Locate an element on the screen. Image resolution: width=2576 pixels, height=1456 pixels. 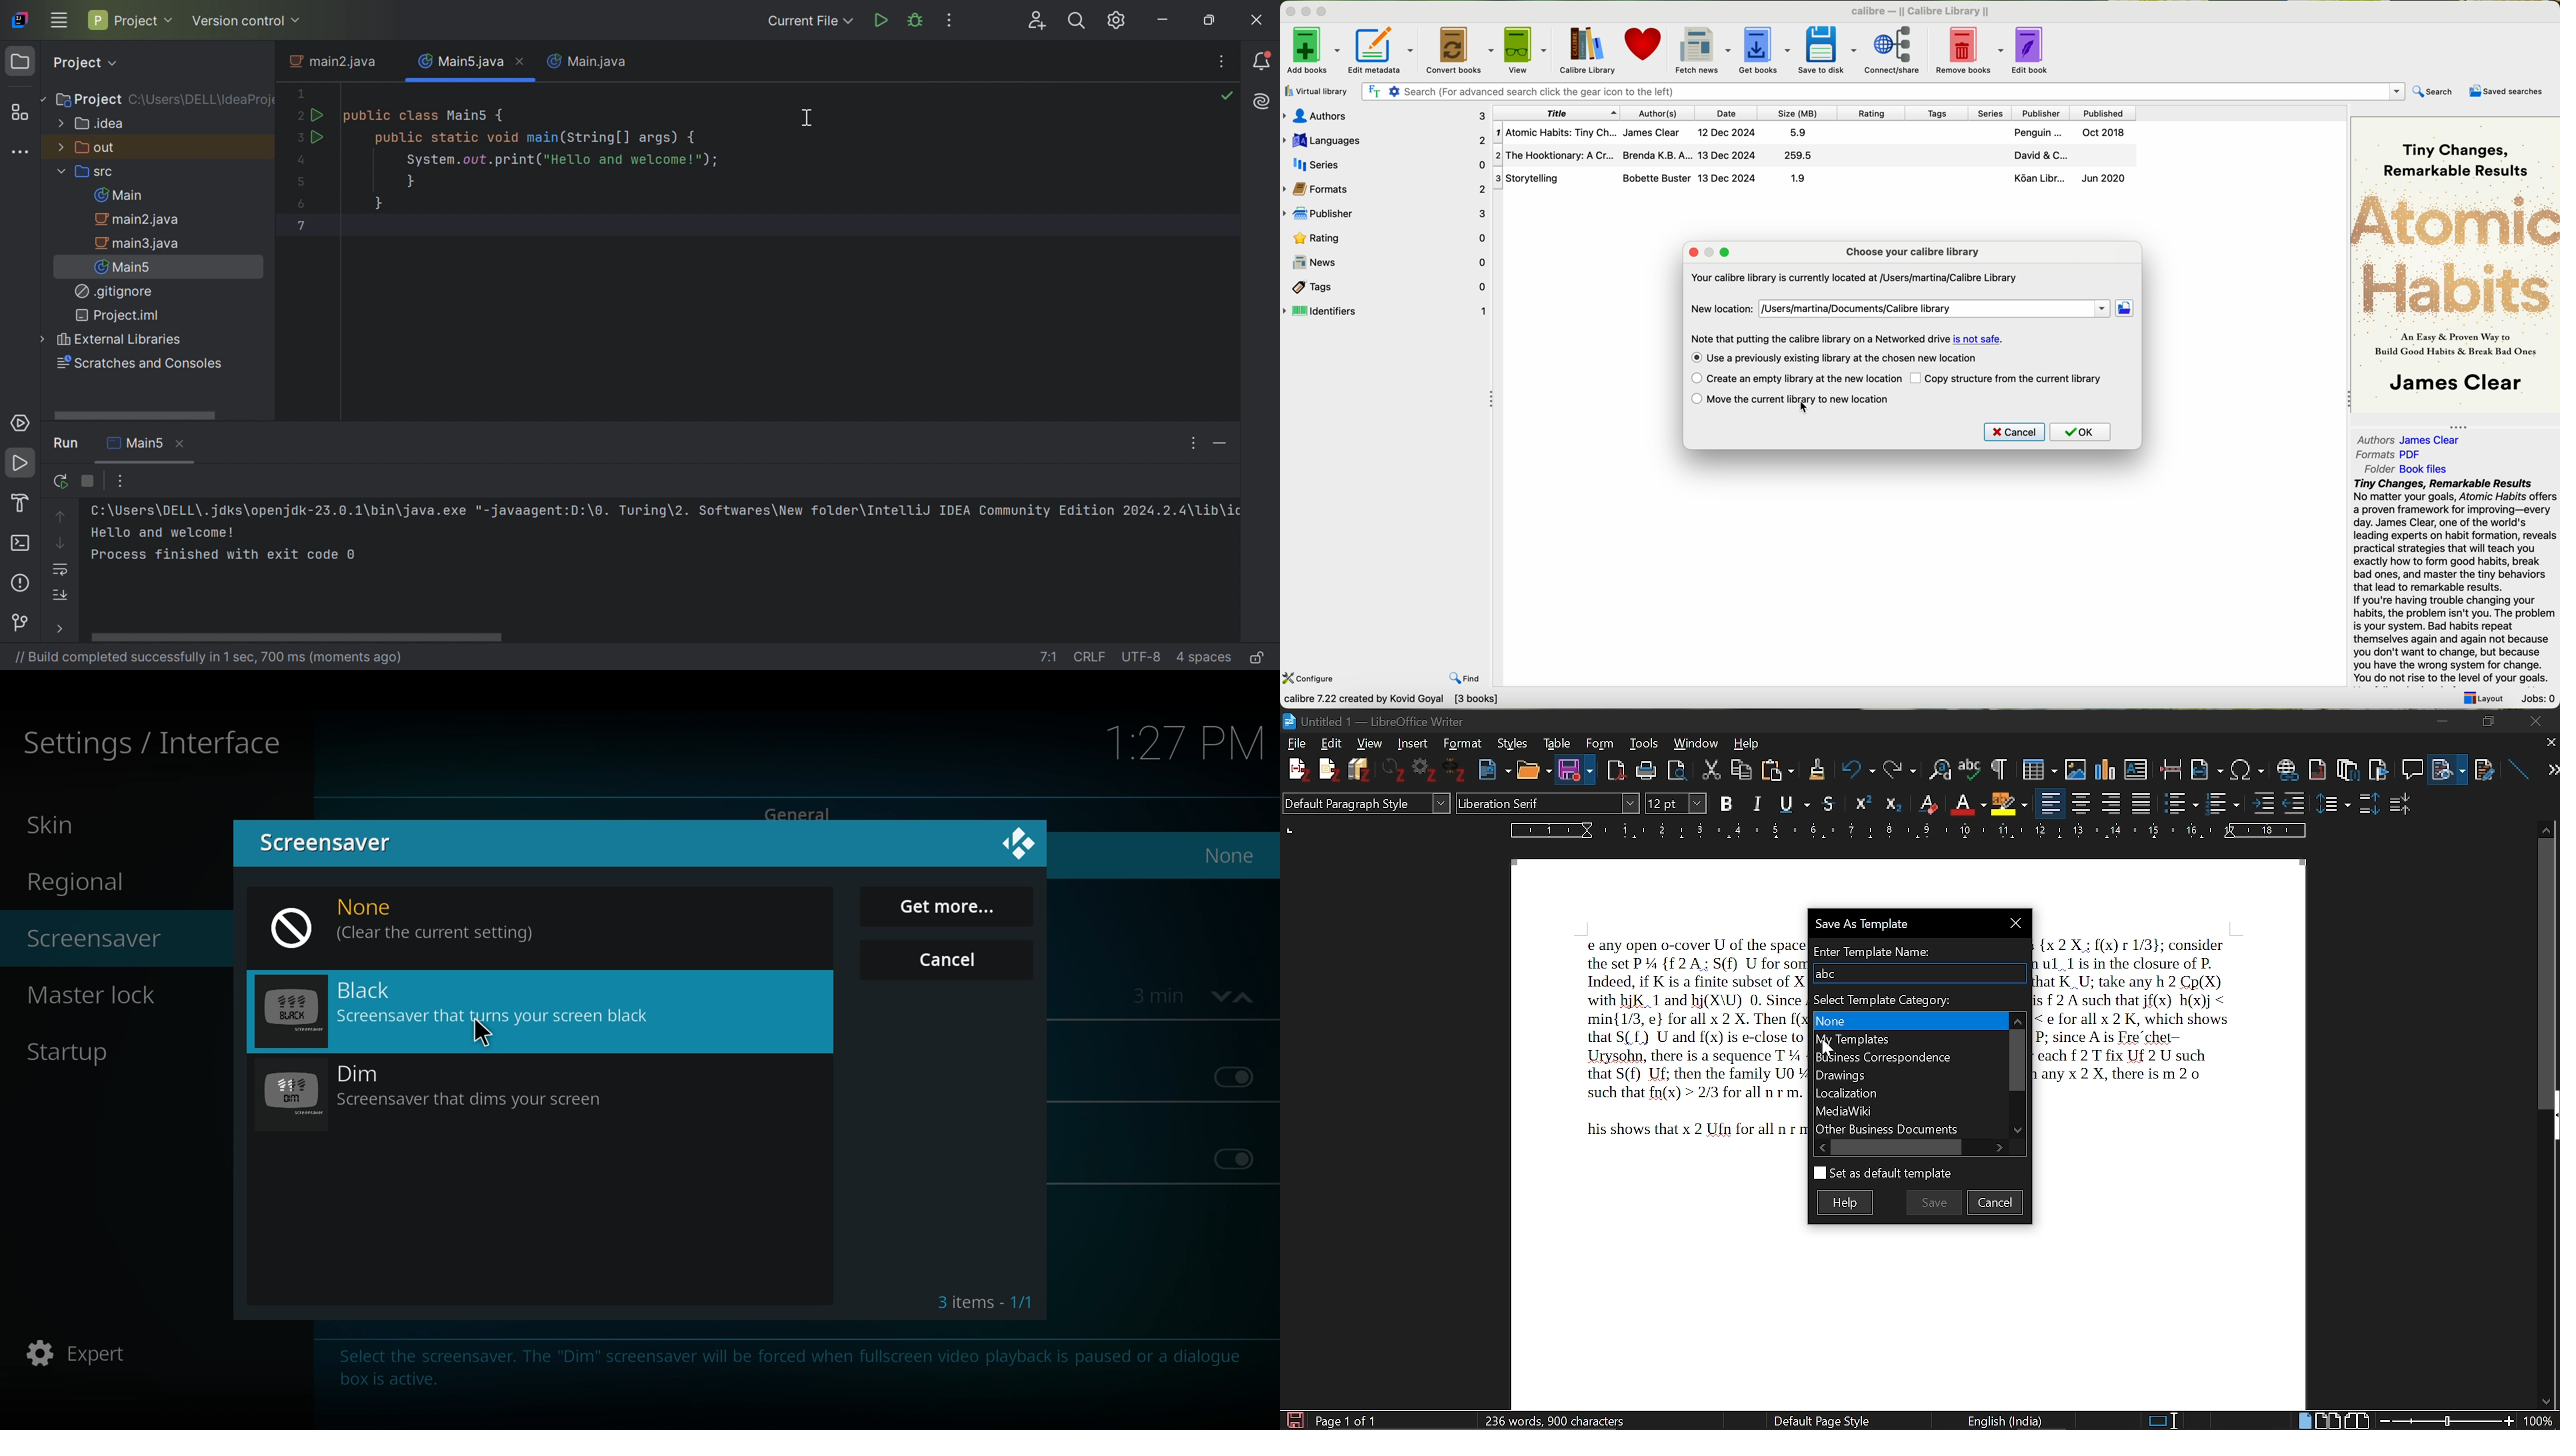
time is located at coordinates (1185, 753).